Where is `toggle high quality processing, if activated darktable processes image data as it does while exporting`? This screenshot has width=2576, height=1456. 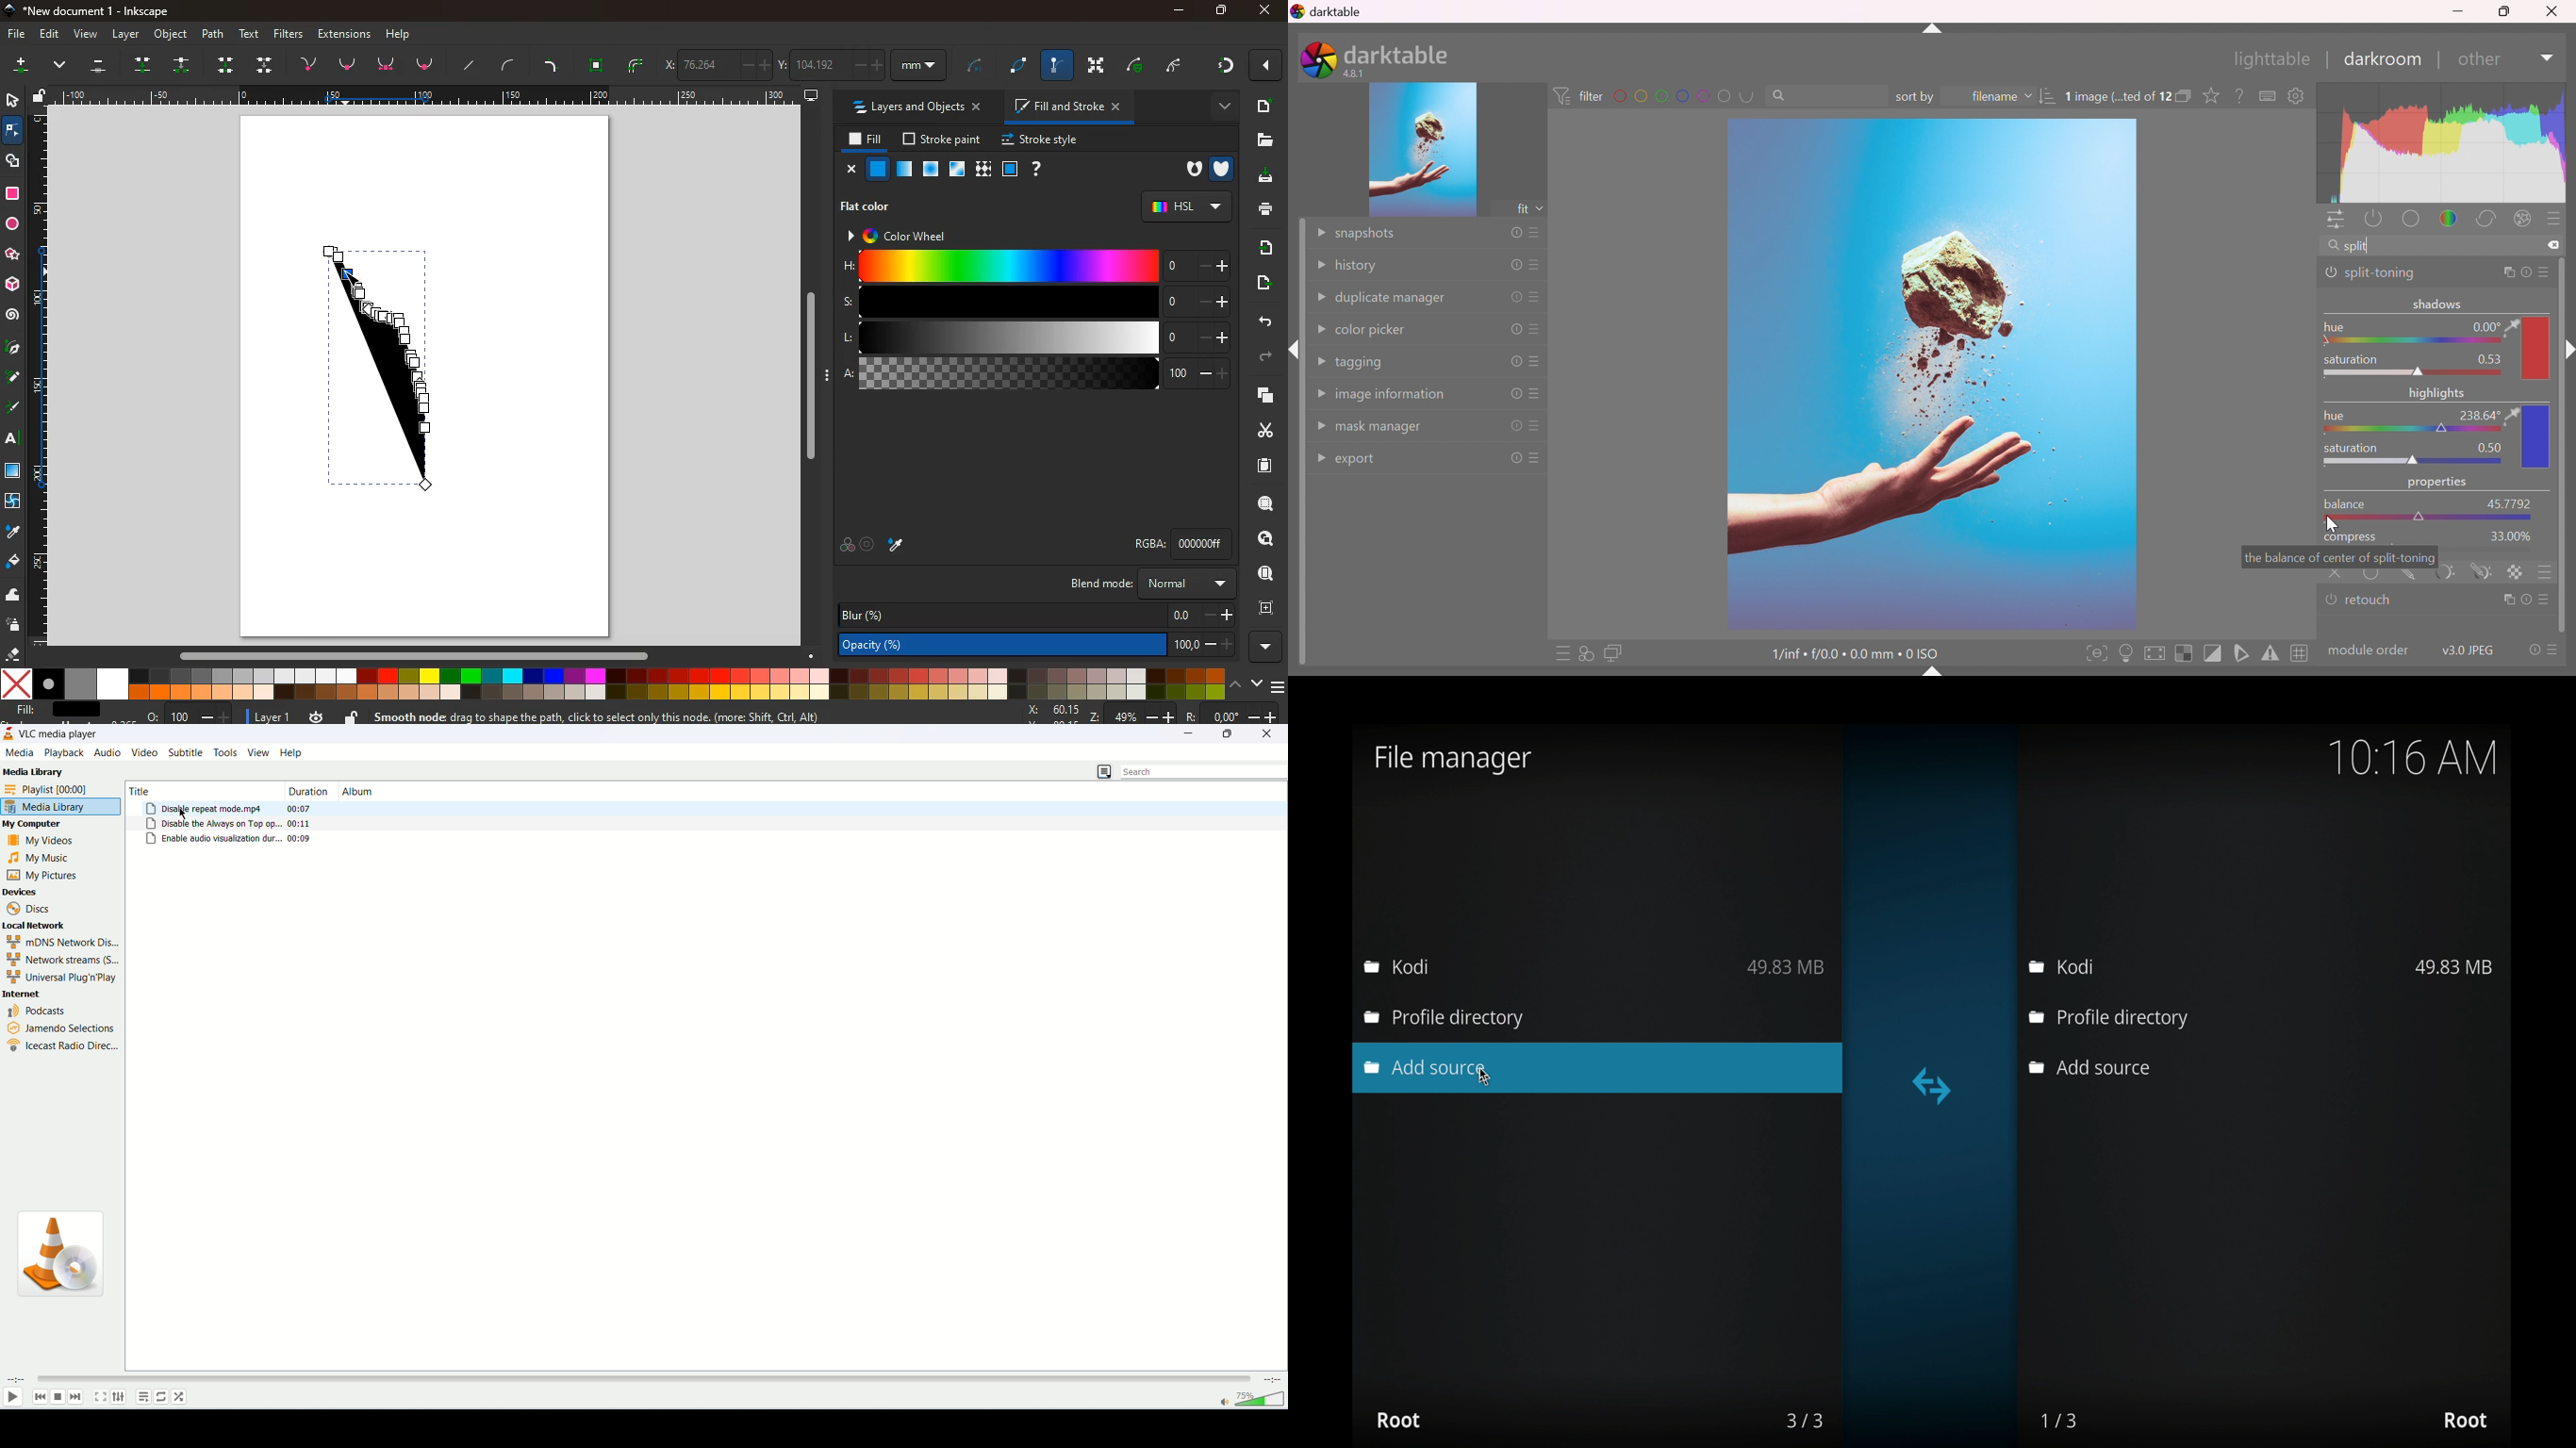
toggle high quality processing, if activated darktable processes image data as it does while exporting is located at coordinates (2156, 653).